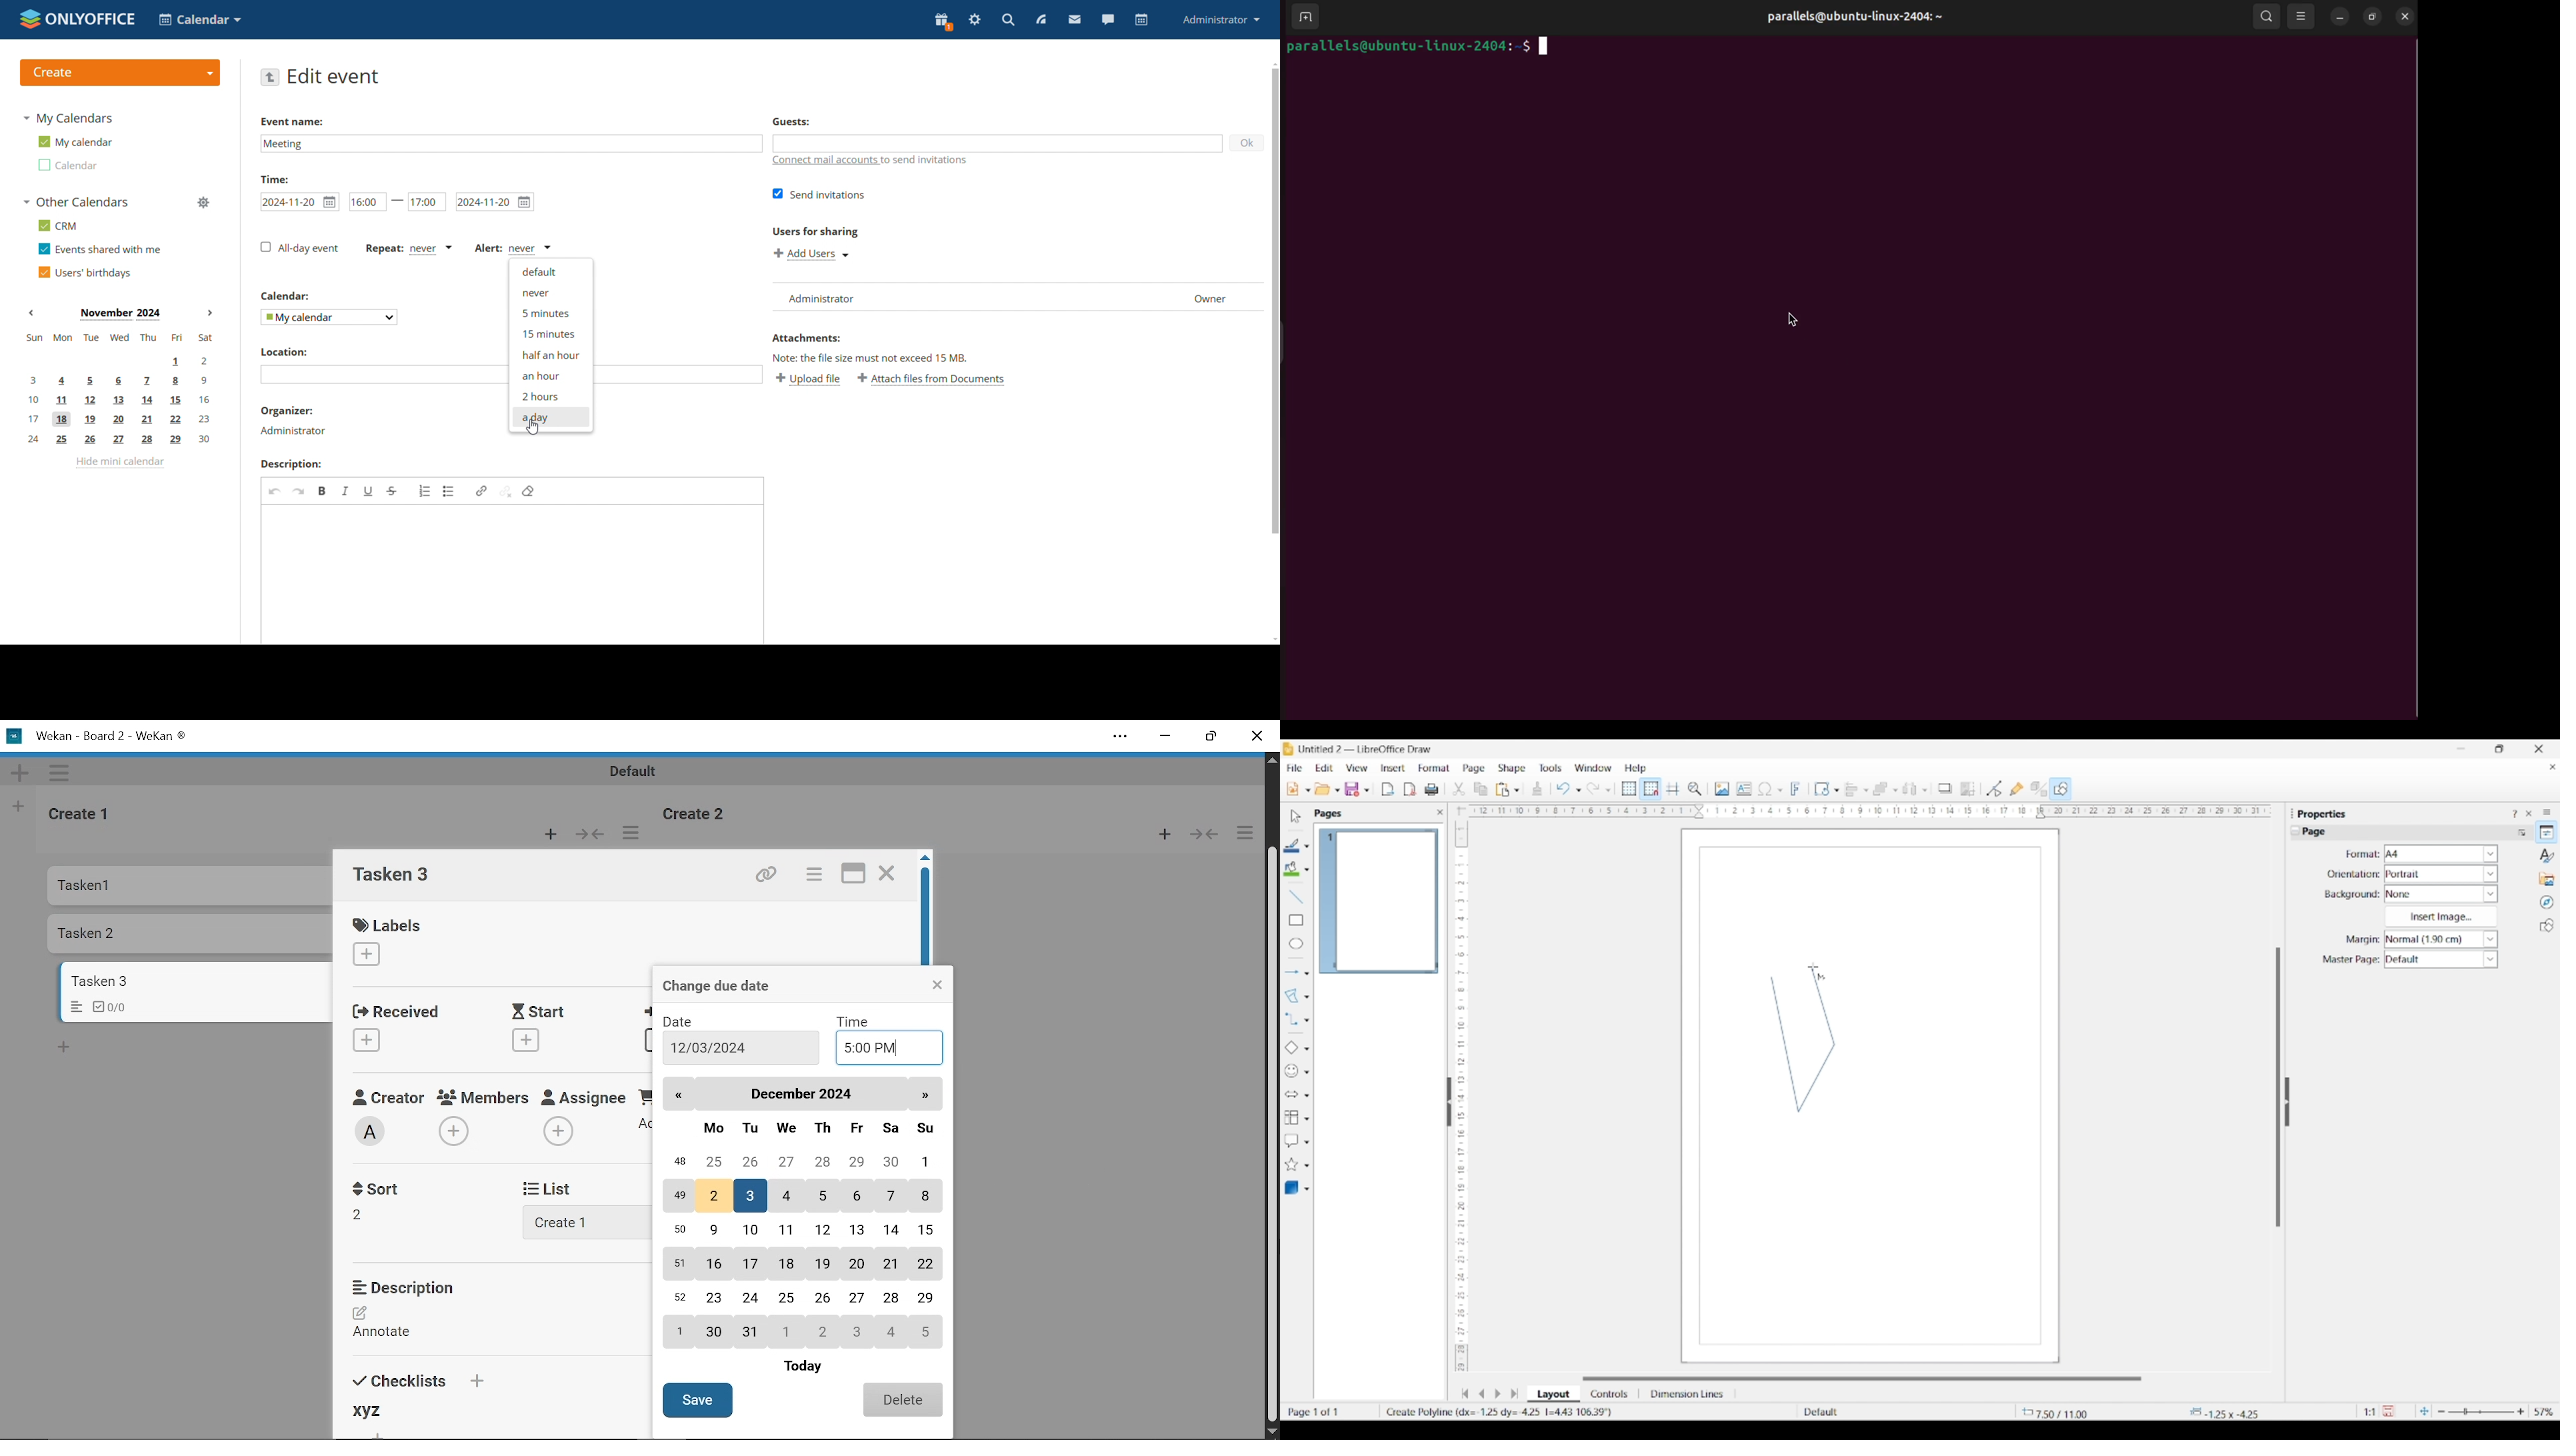 The width and height of the screenshot is (2576, 1456). What do you see at coordinates (1307, 1072) in the screenshot?
I see `Symbol shape options` at bounding box center [1307, 1072].